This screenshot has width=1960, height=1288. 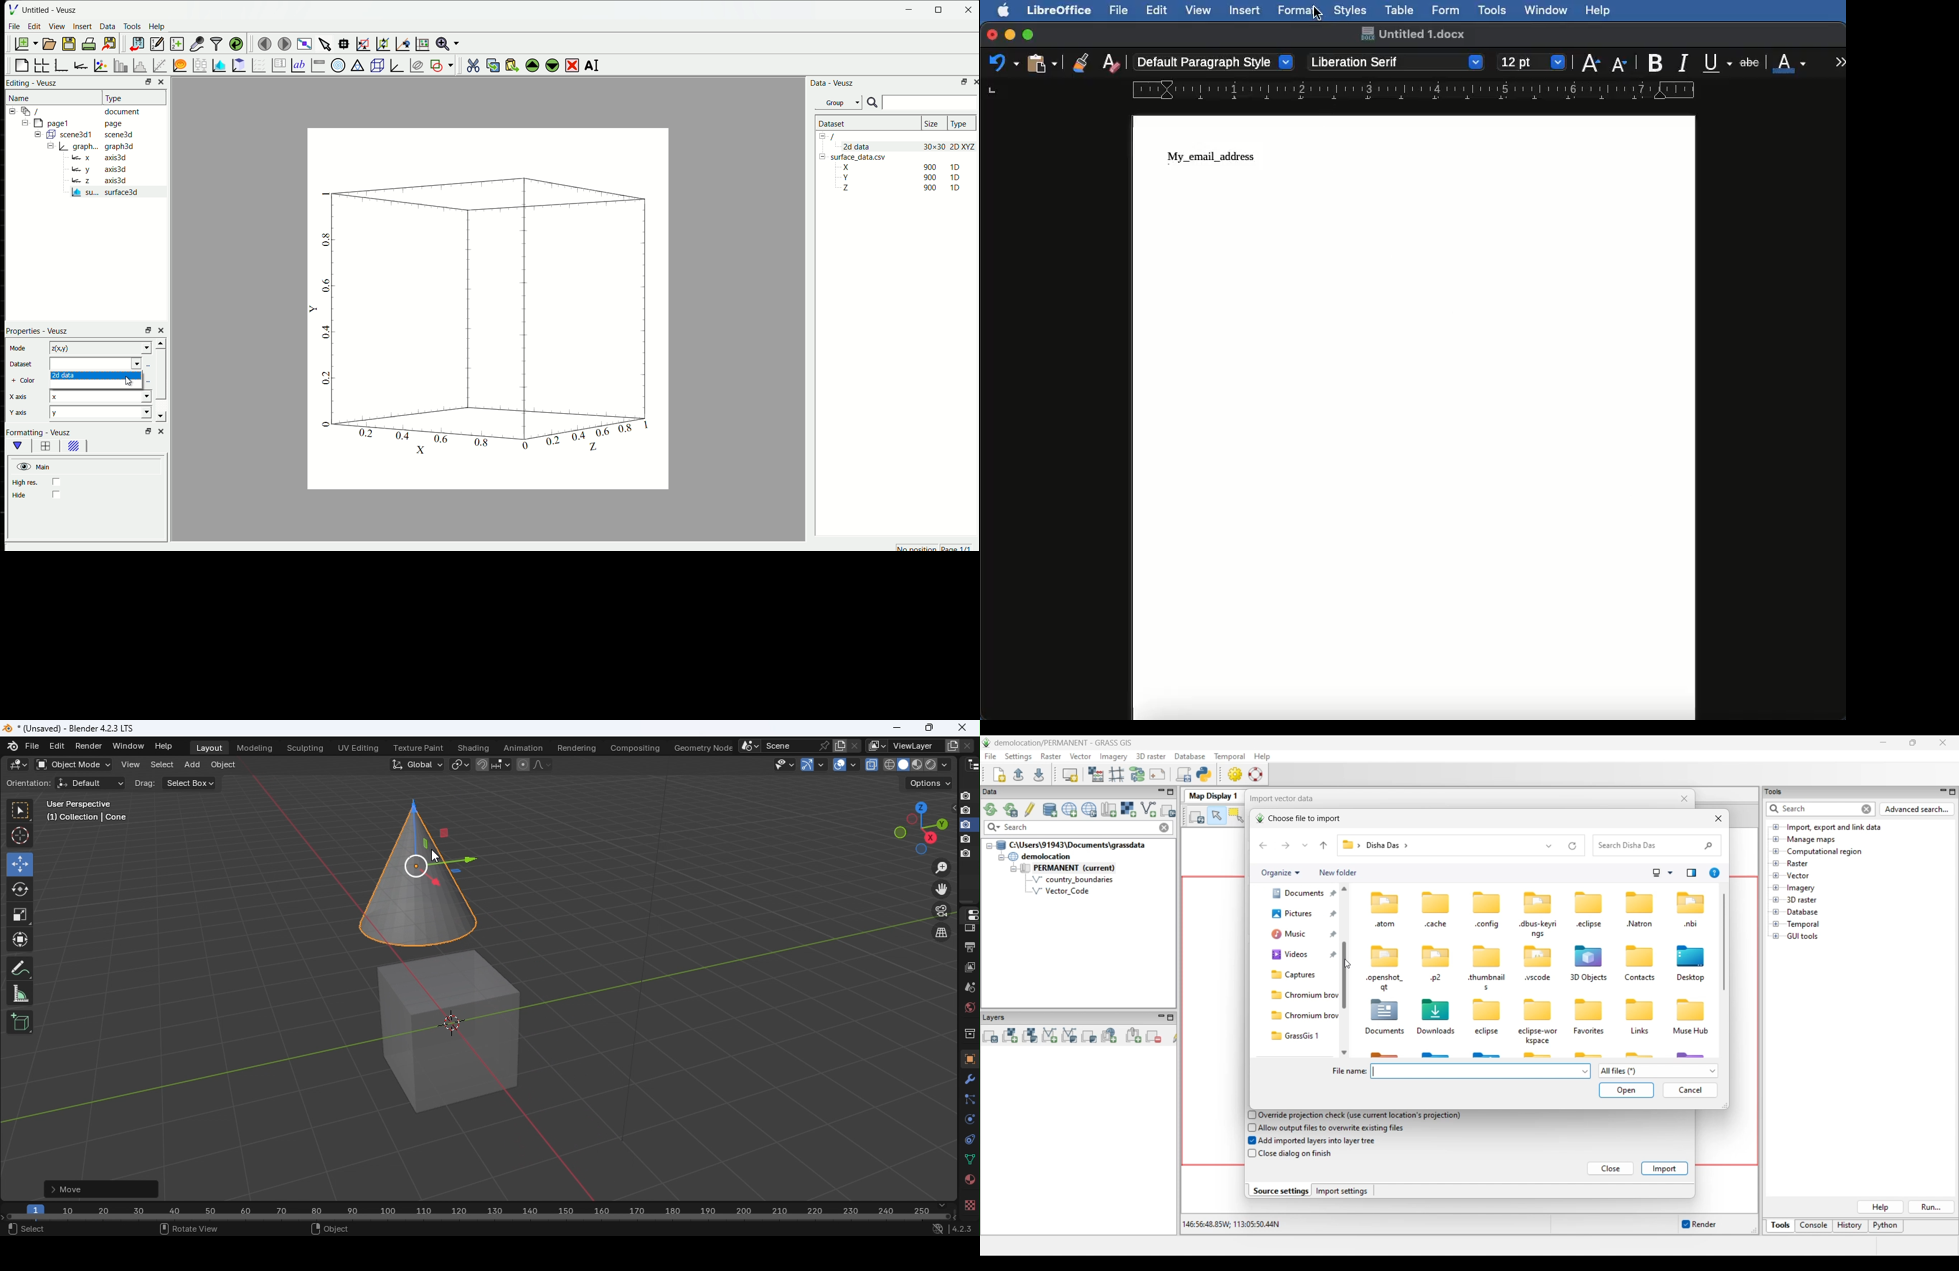 What do you see at coordinates (899, 167) in the screenshot?
I see `X 900 1D` at bounding box center [899, 167].